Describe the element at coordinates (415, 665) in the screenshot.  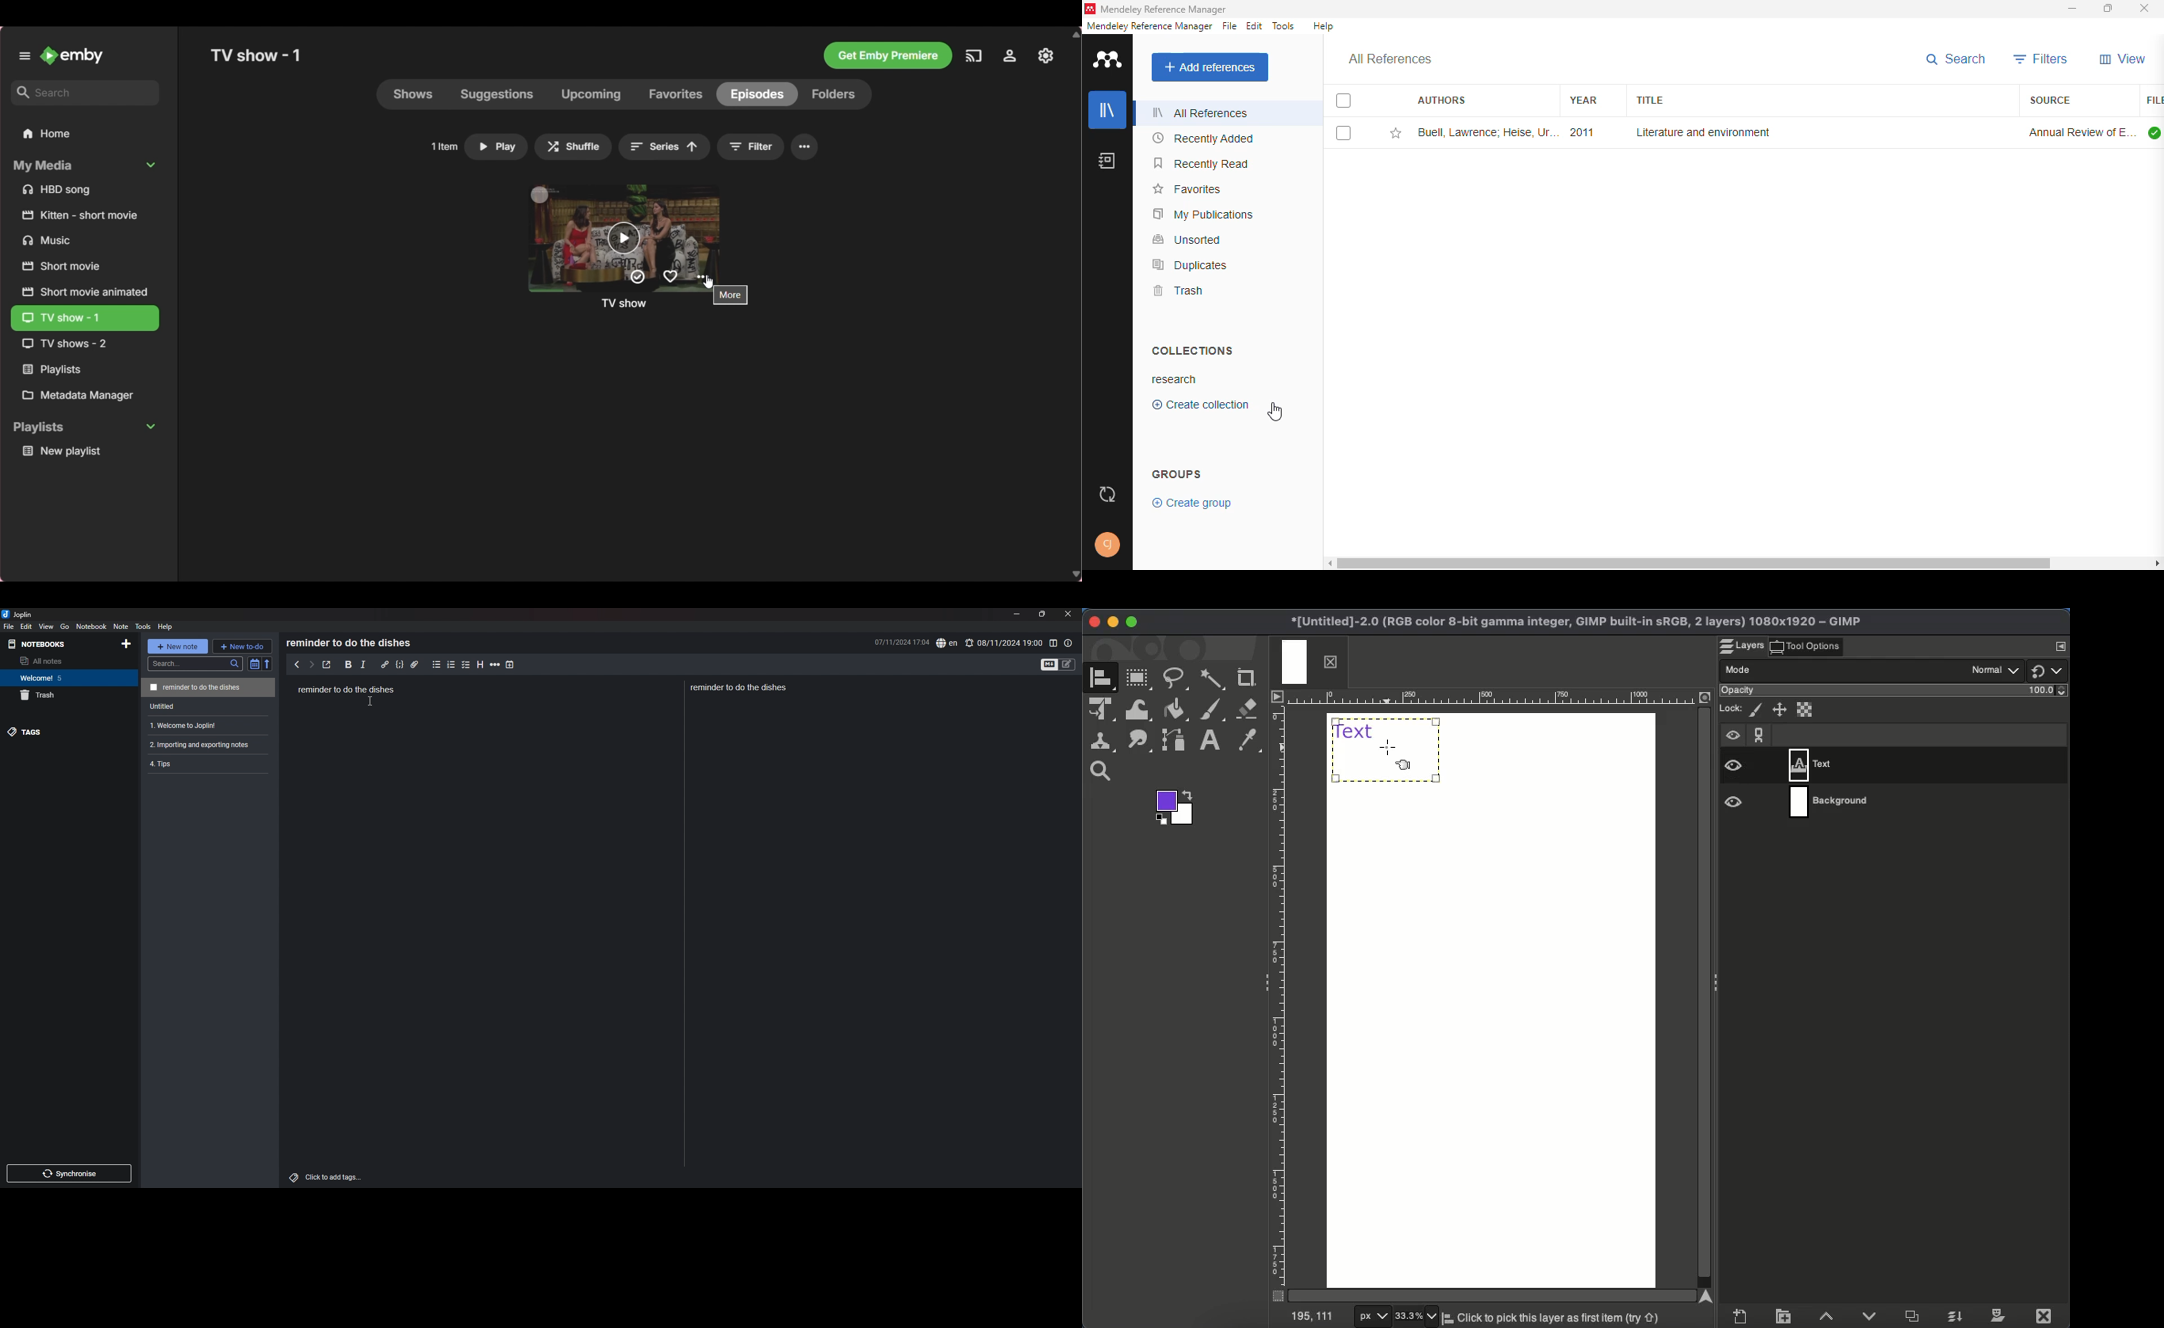
I see `attachment` at that location.